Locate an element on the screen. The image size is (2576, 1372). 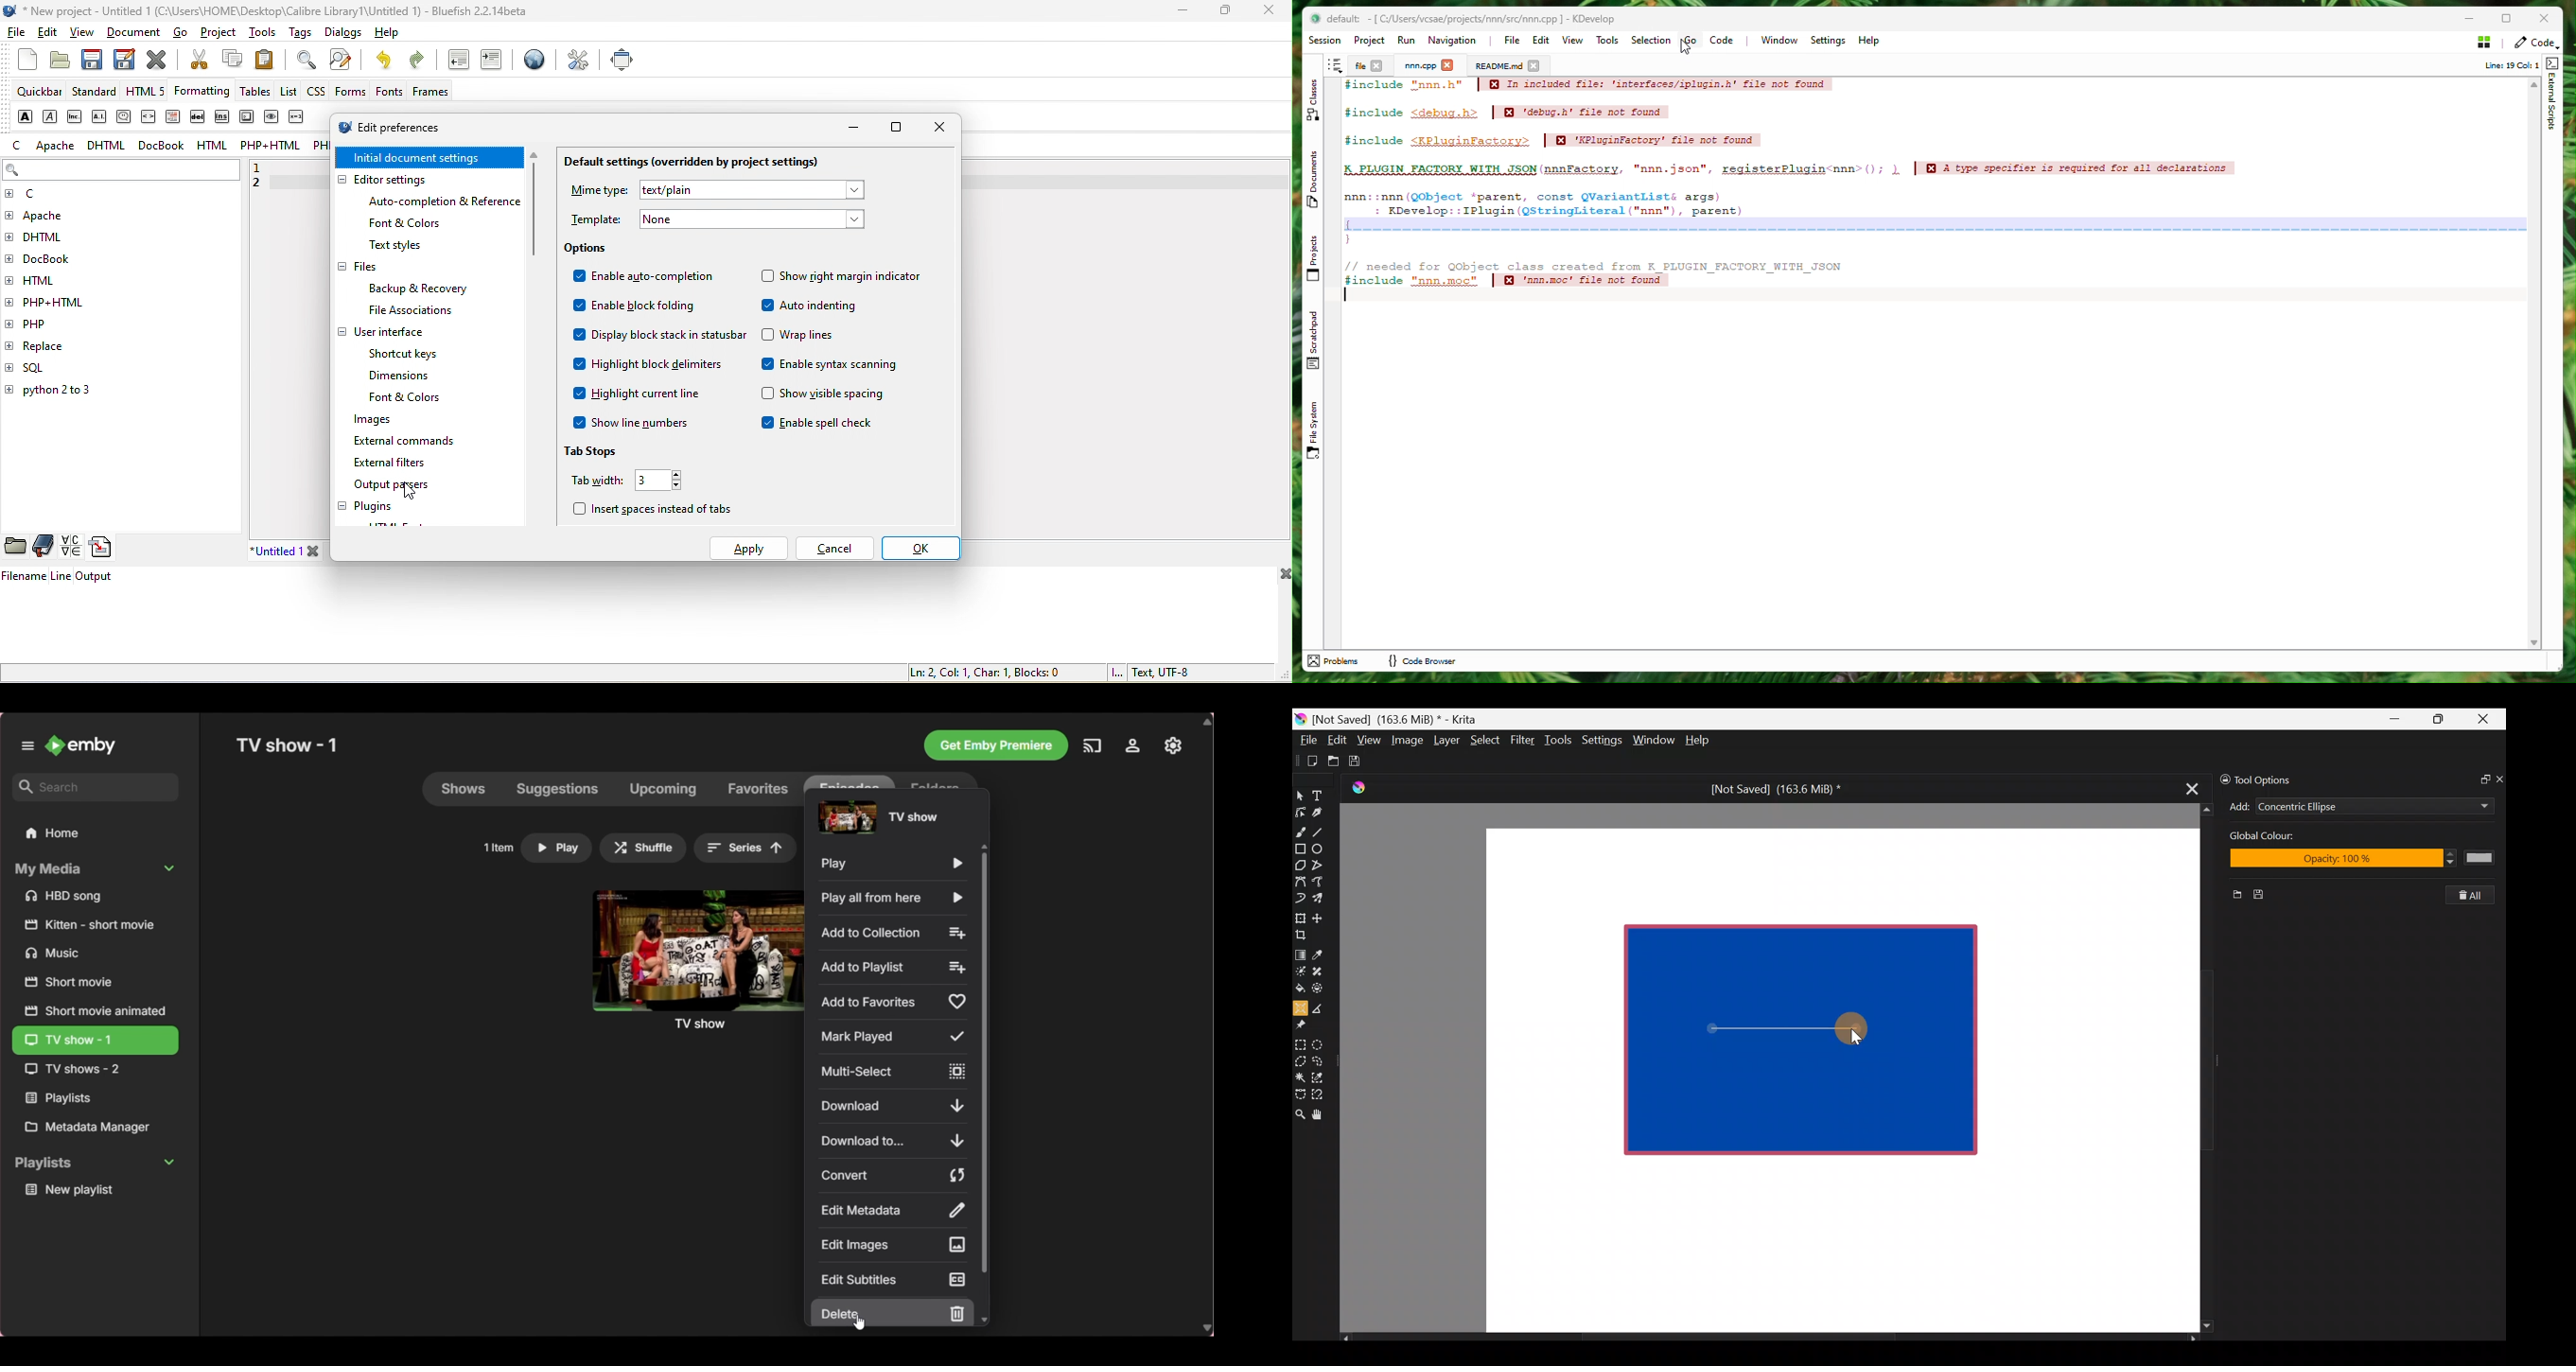
Canvas is located at coordinates (1832, 1079).